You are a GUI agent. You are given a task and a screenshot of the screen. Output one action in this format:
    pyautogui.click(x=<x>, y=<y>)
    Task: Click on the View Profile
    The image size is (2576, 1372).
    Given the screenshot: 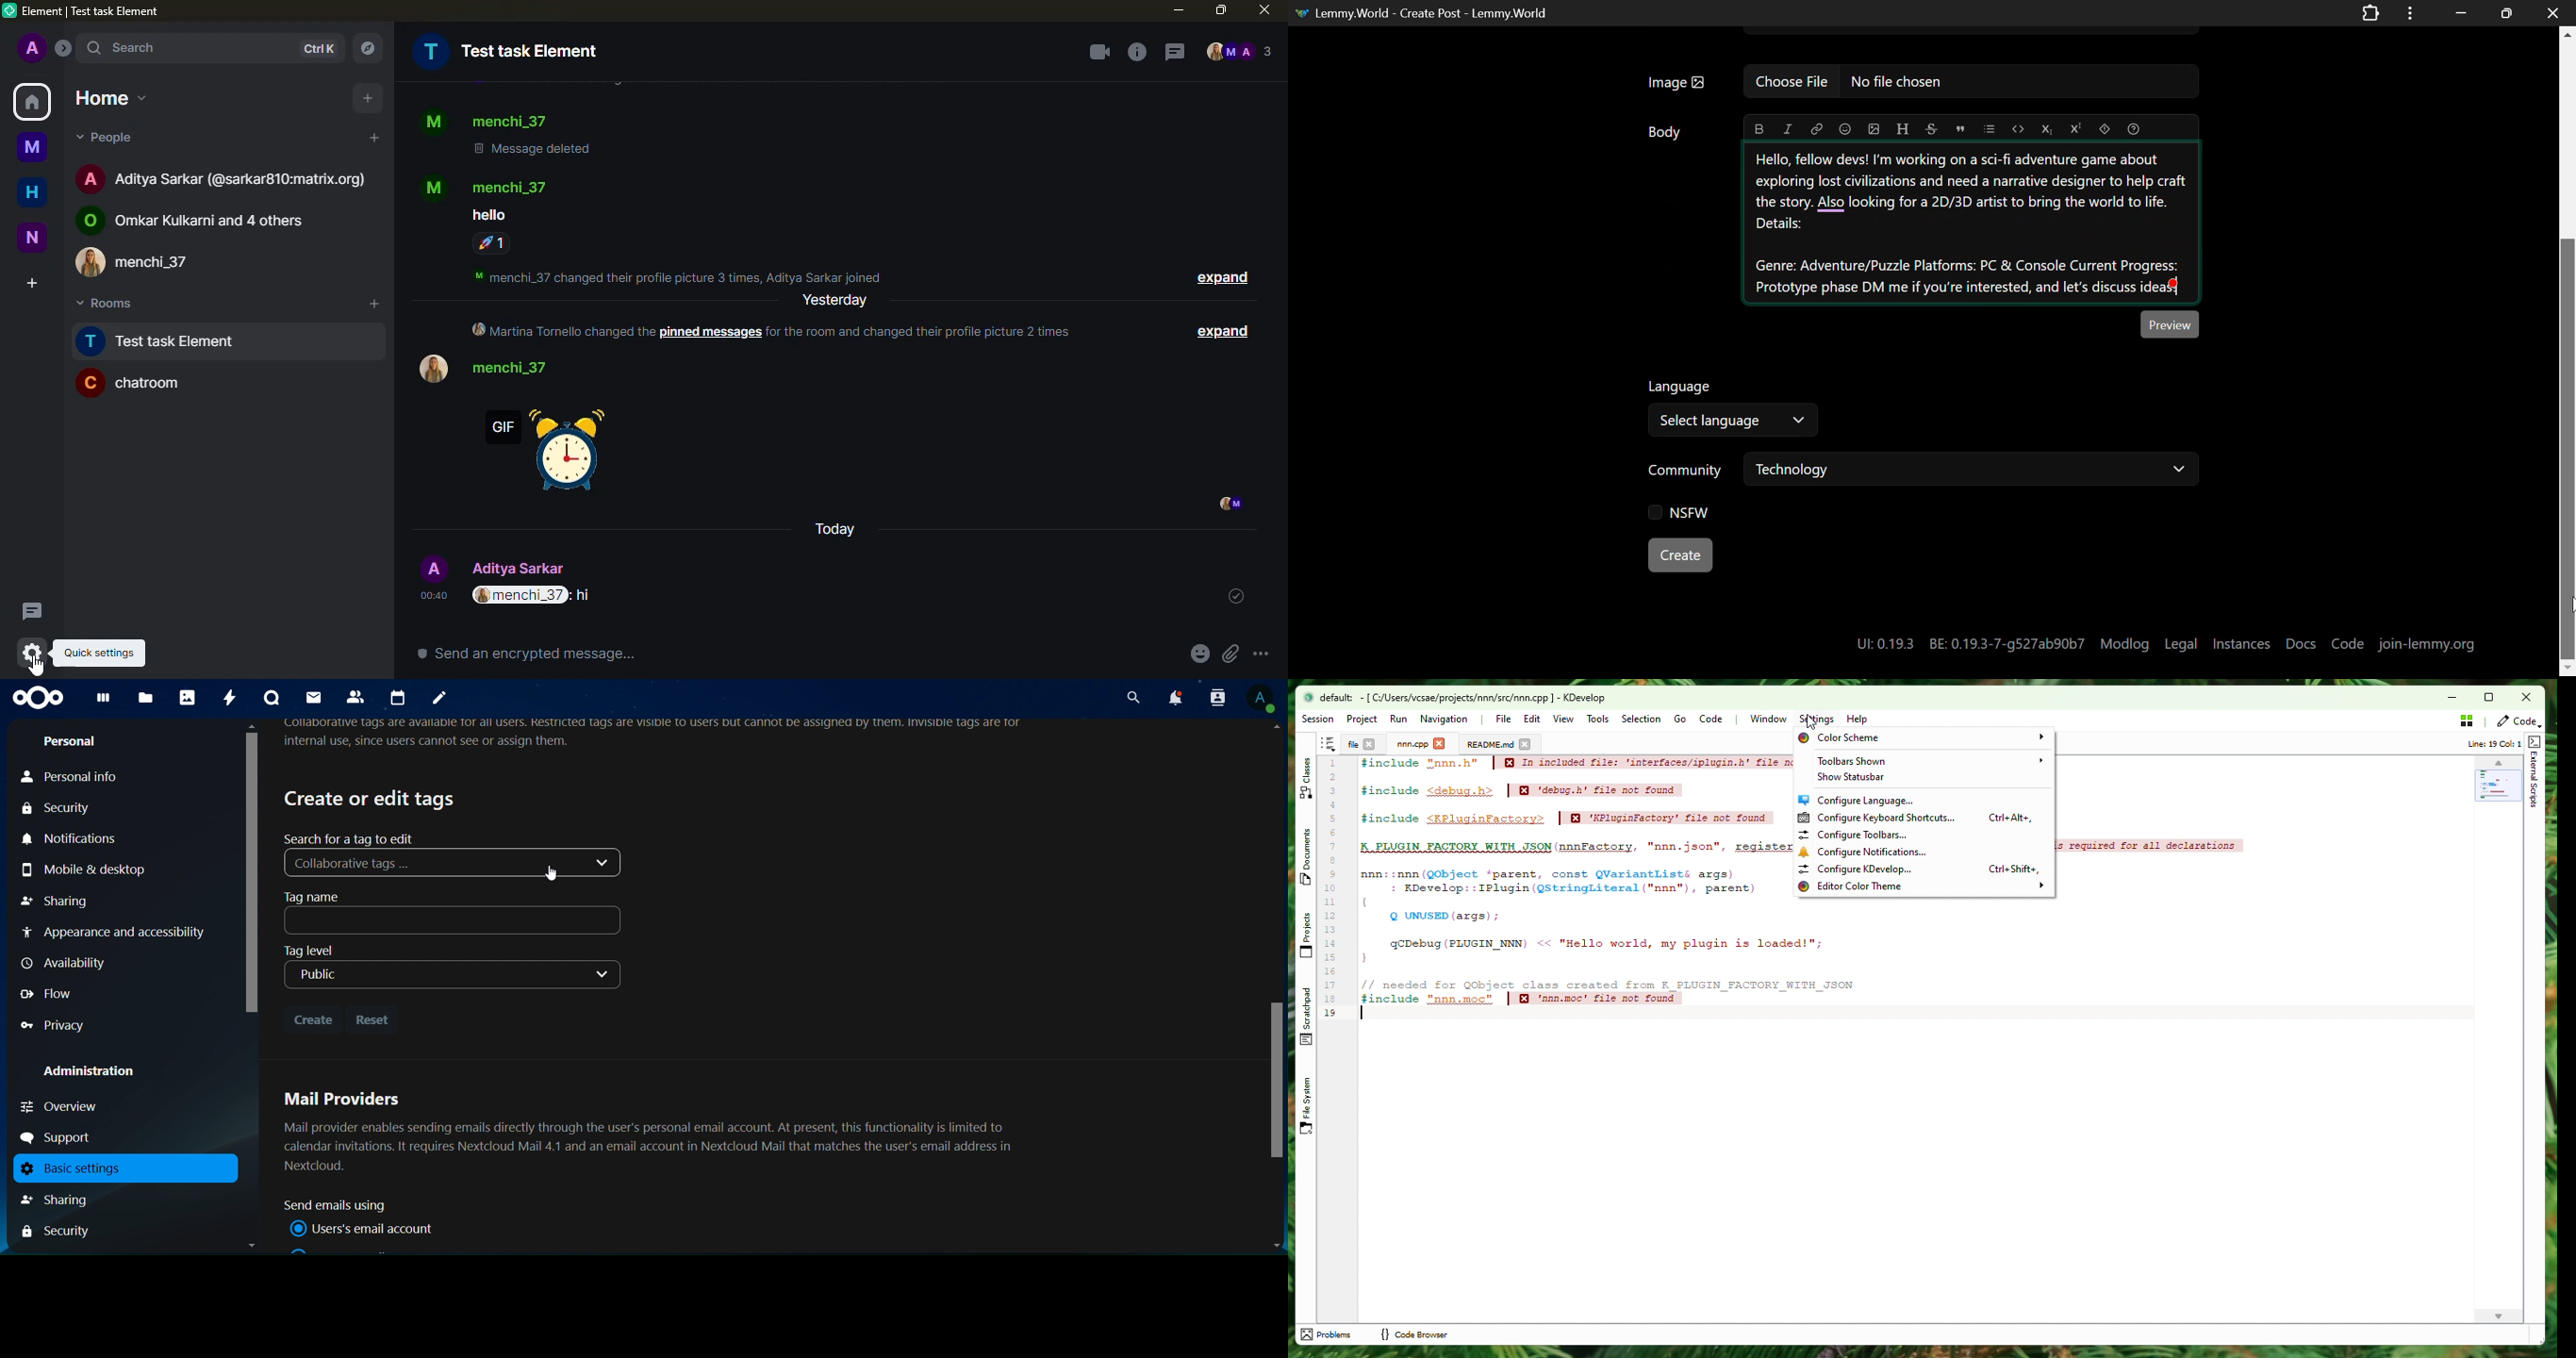 What is the action you would take?
    pyautogui.click(x=1262, y=700)
    